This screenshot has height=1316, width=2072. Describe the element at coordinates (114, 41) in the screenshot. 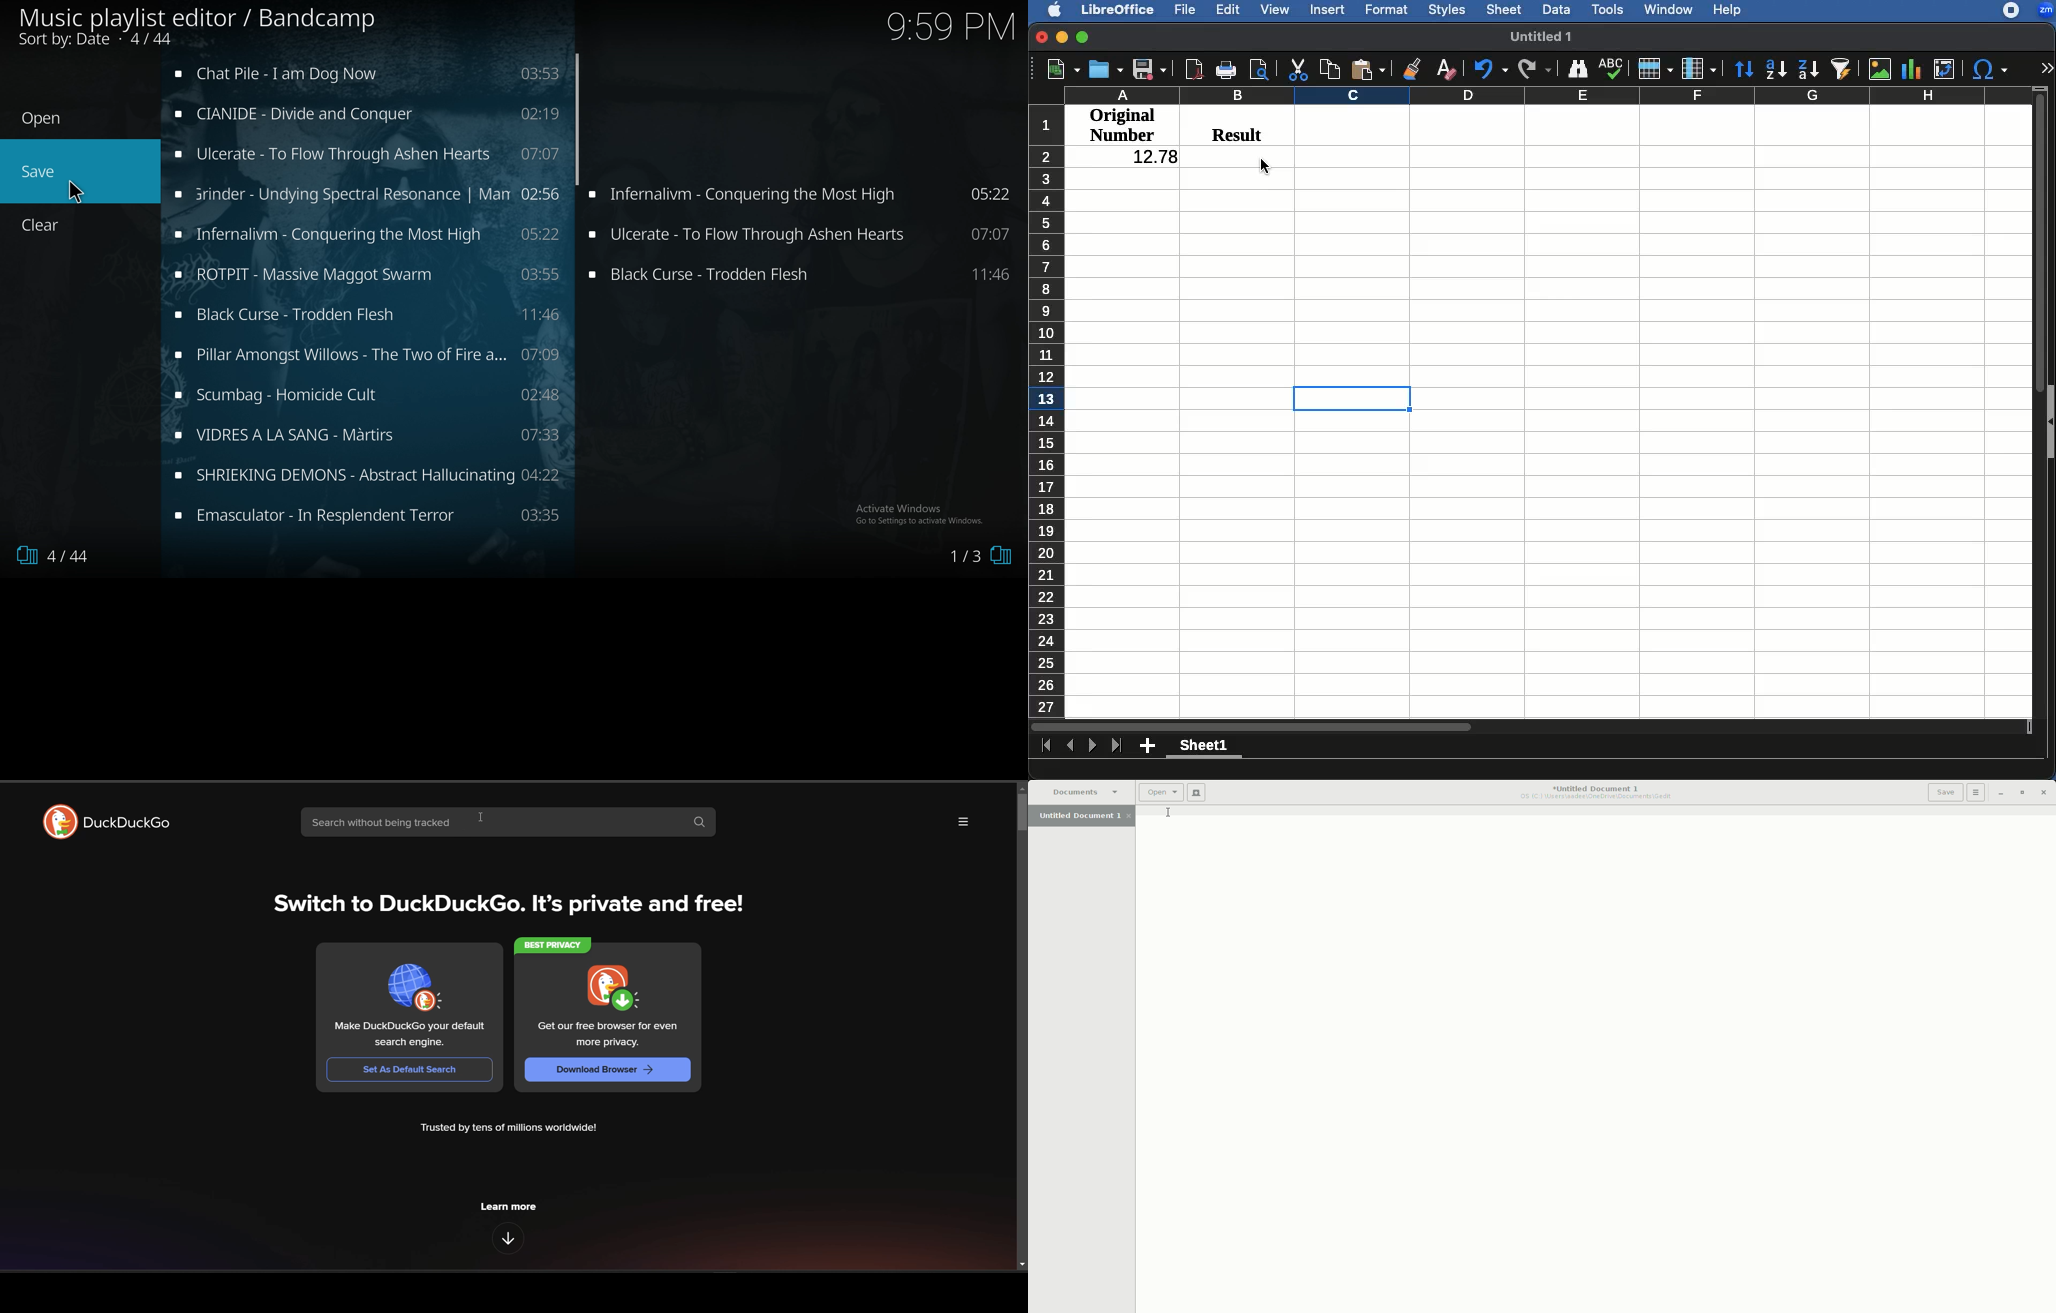

I see `Sort by: Date • 5/44` at that location.